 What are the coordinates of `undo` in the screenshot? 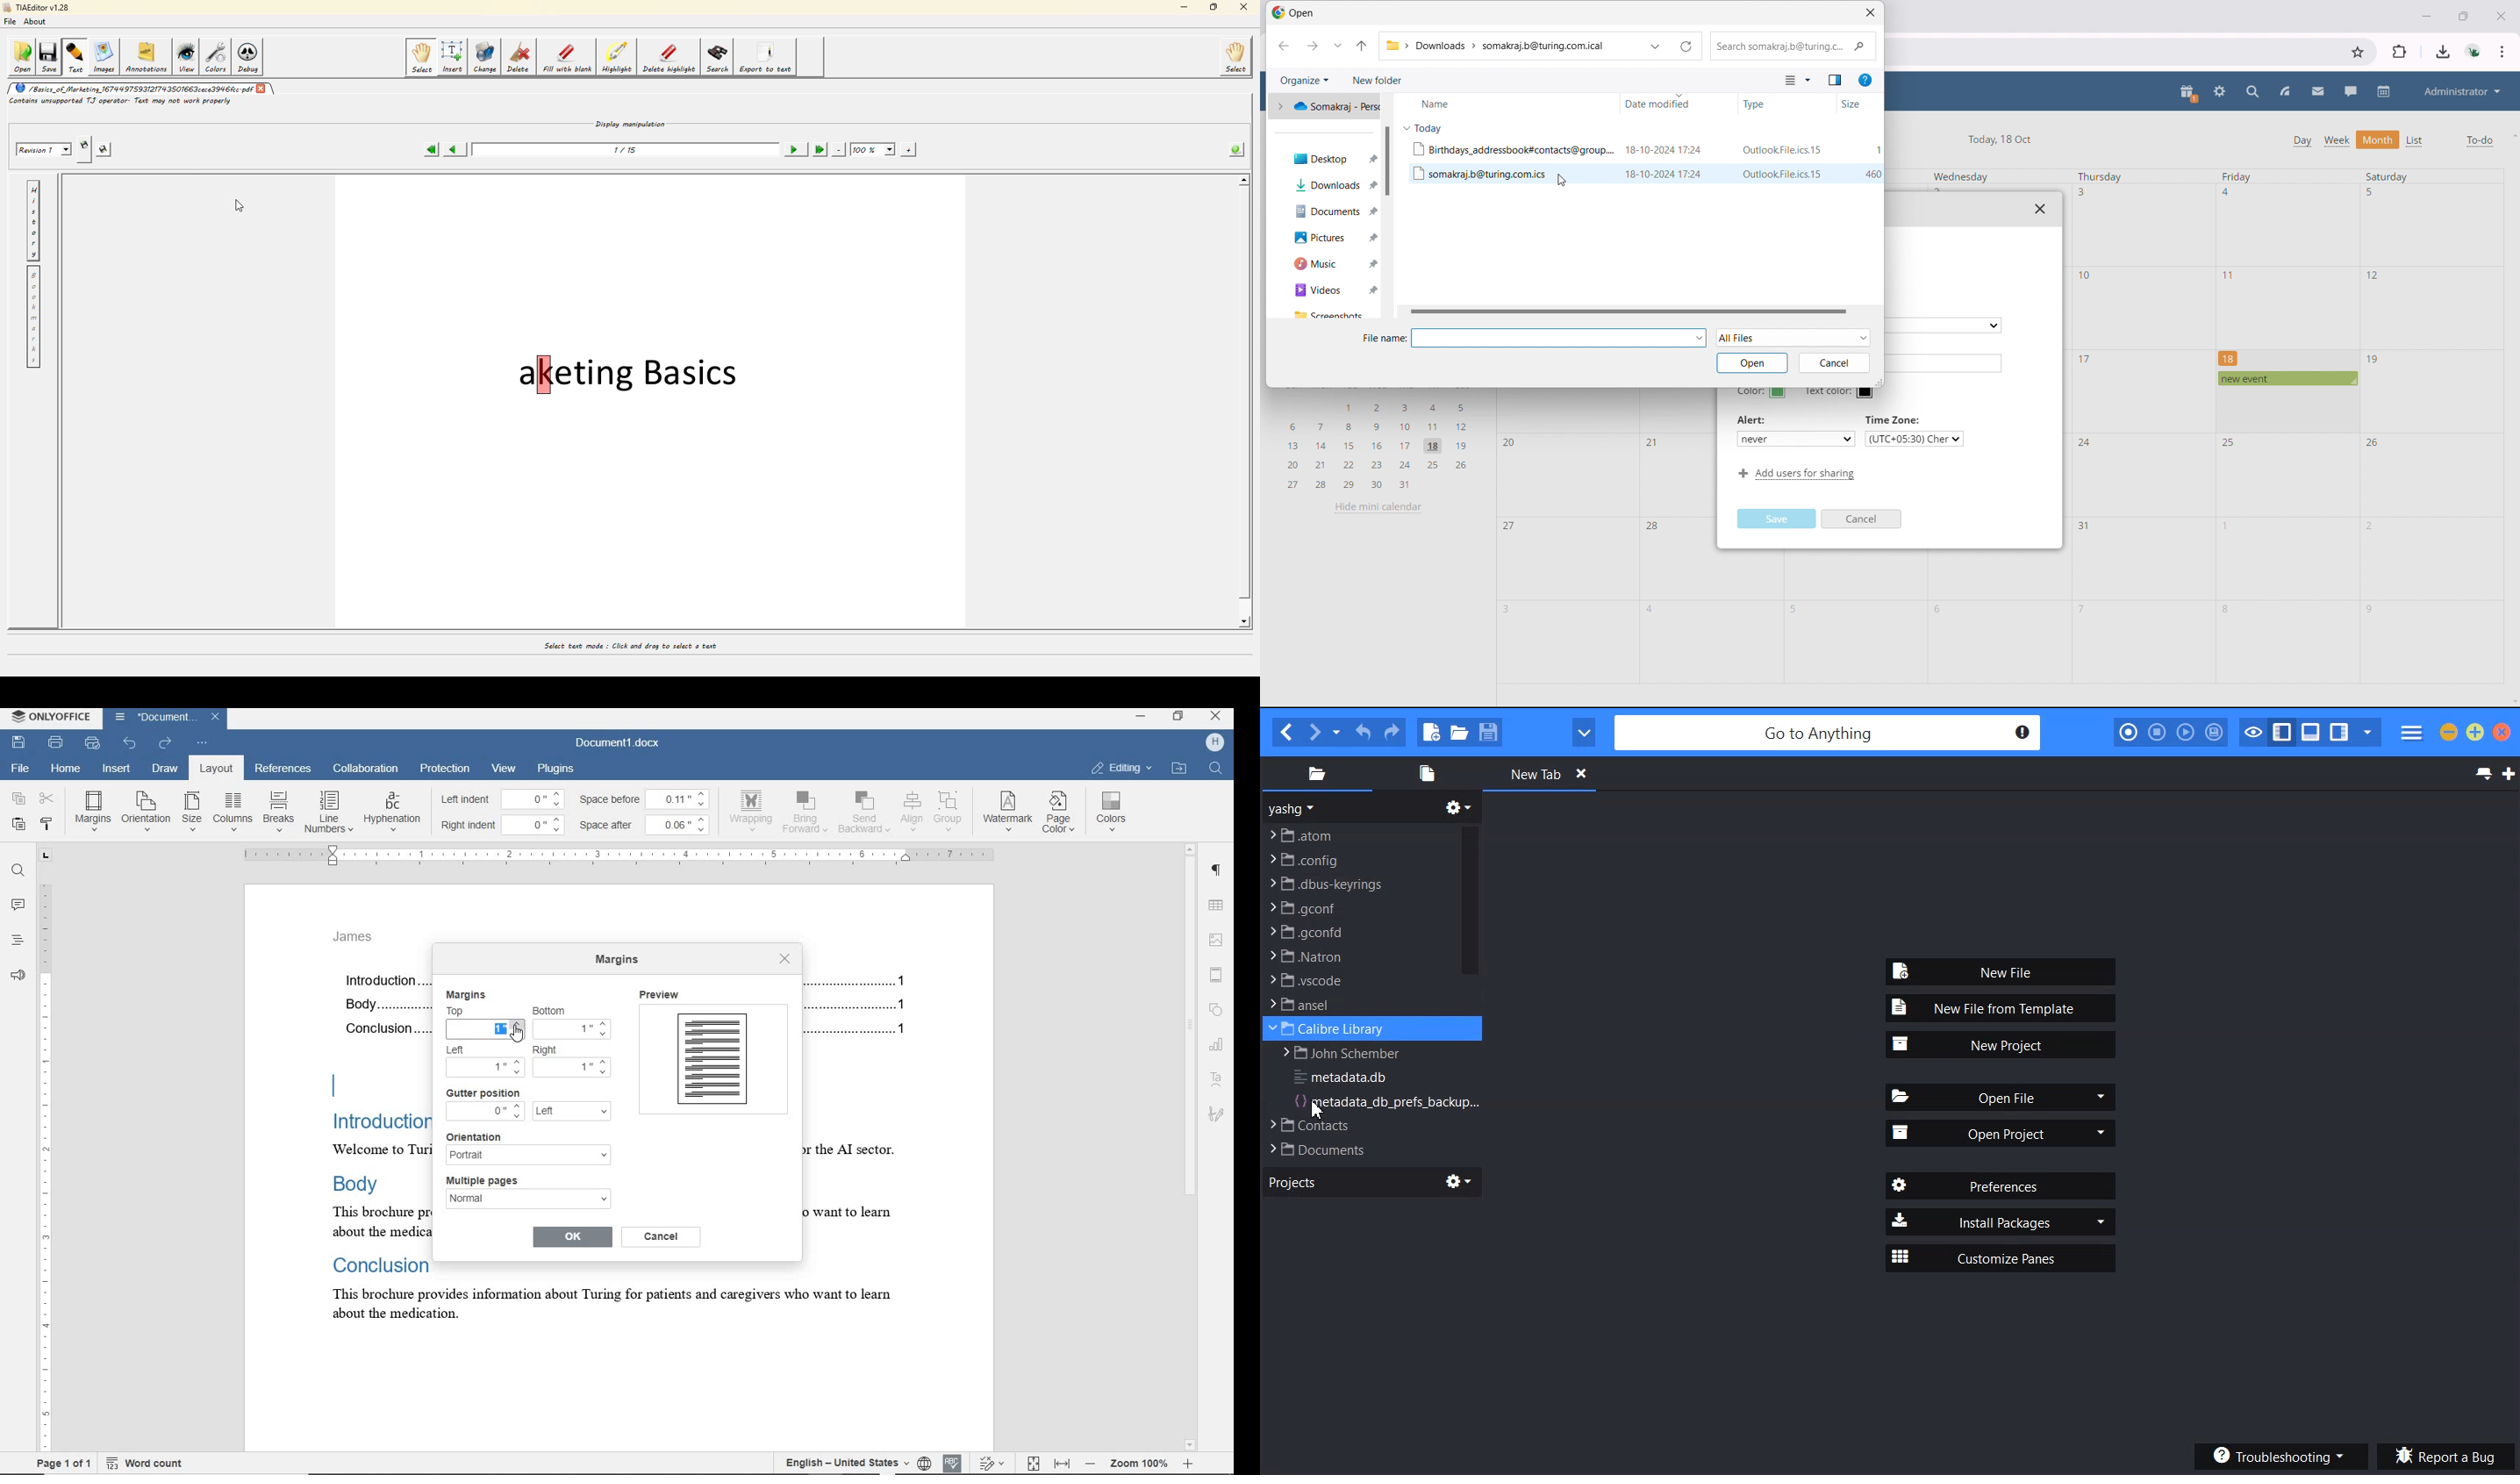 It's located at (129, 743).